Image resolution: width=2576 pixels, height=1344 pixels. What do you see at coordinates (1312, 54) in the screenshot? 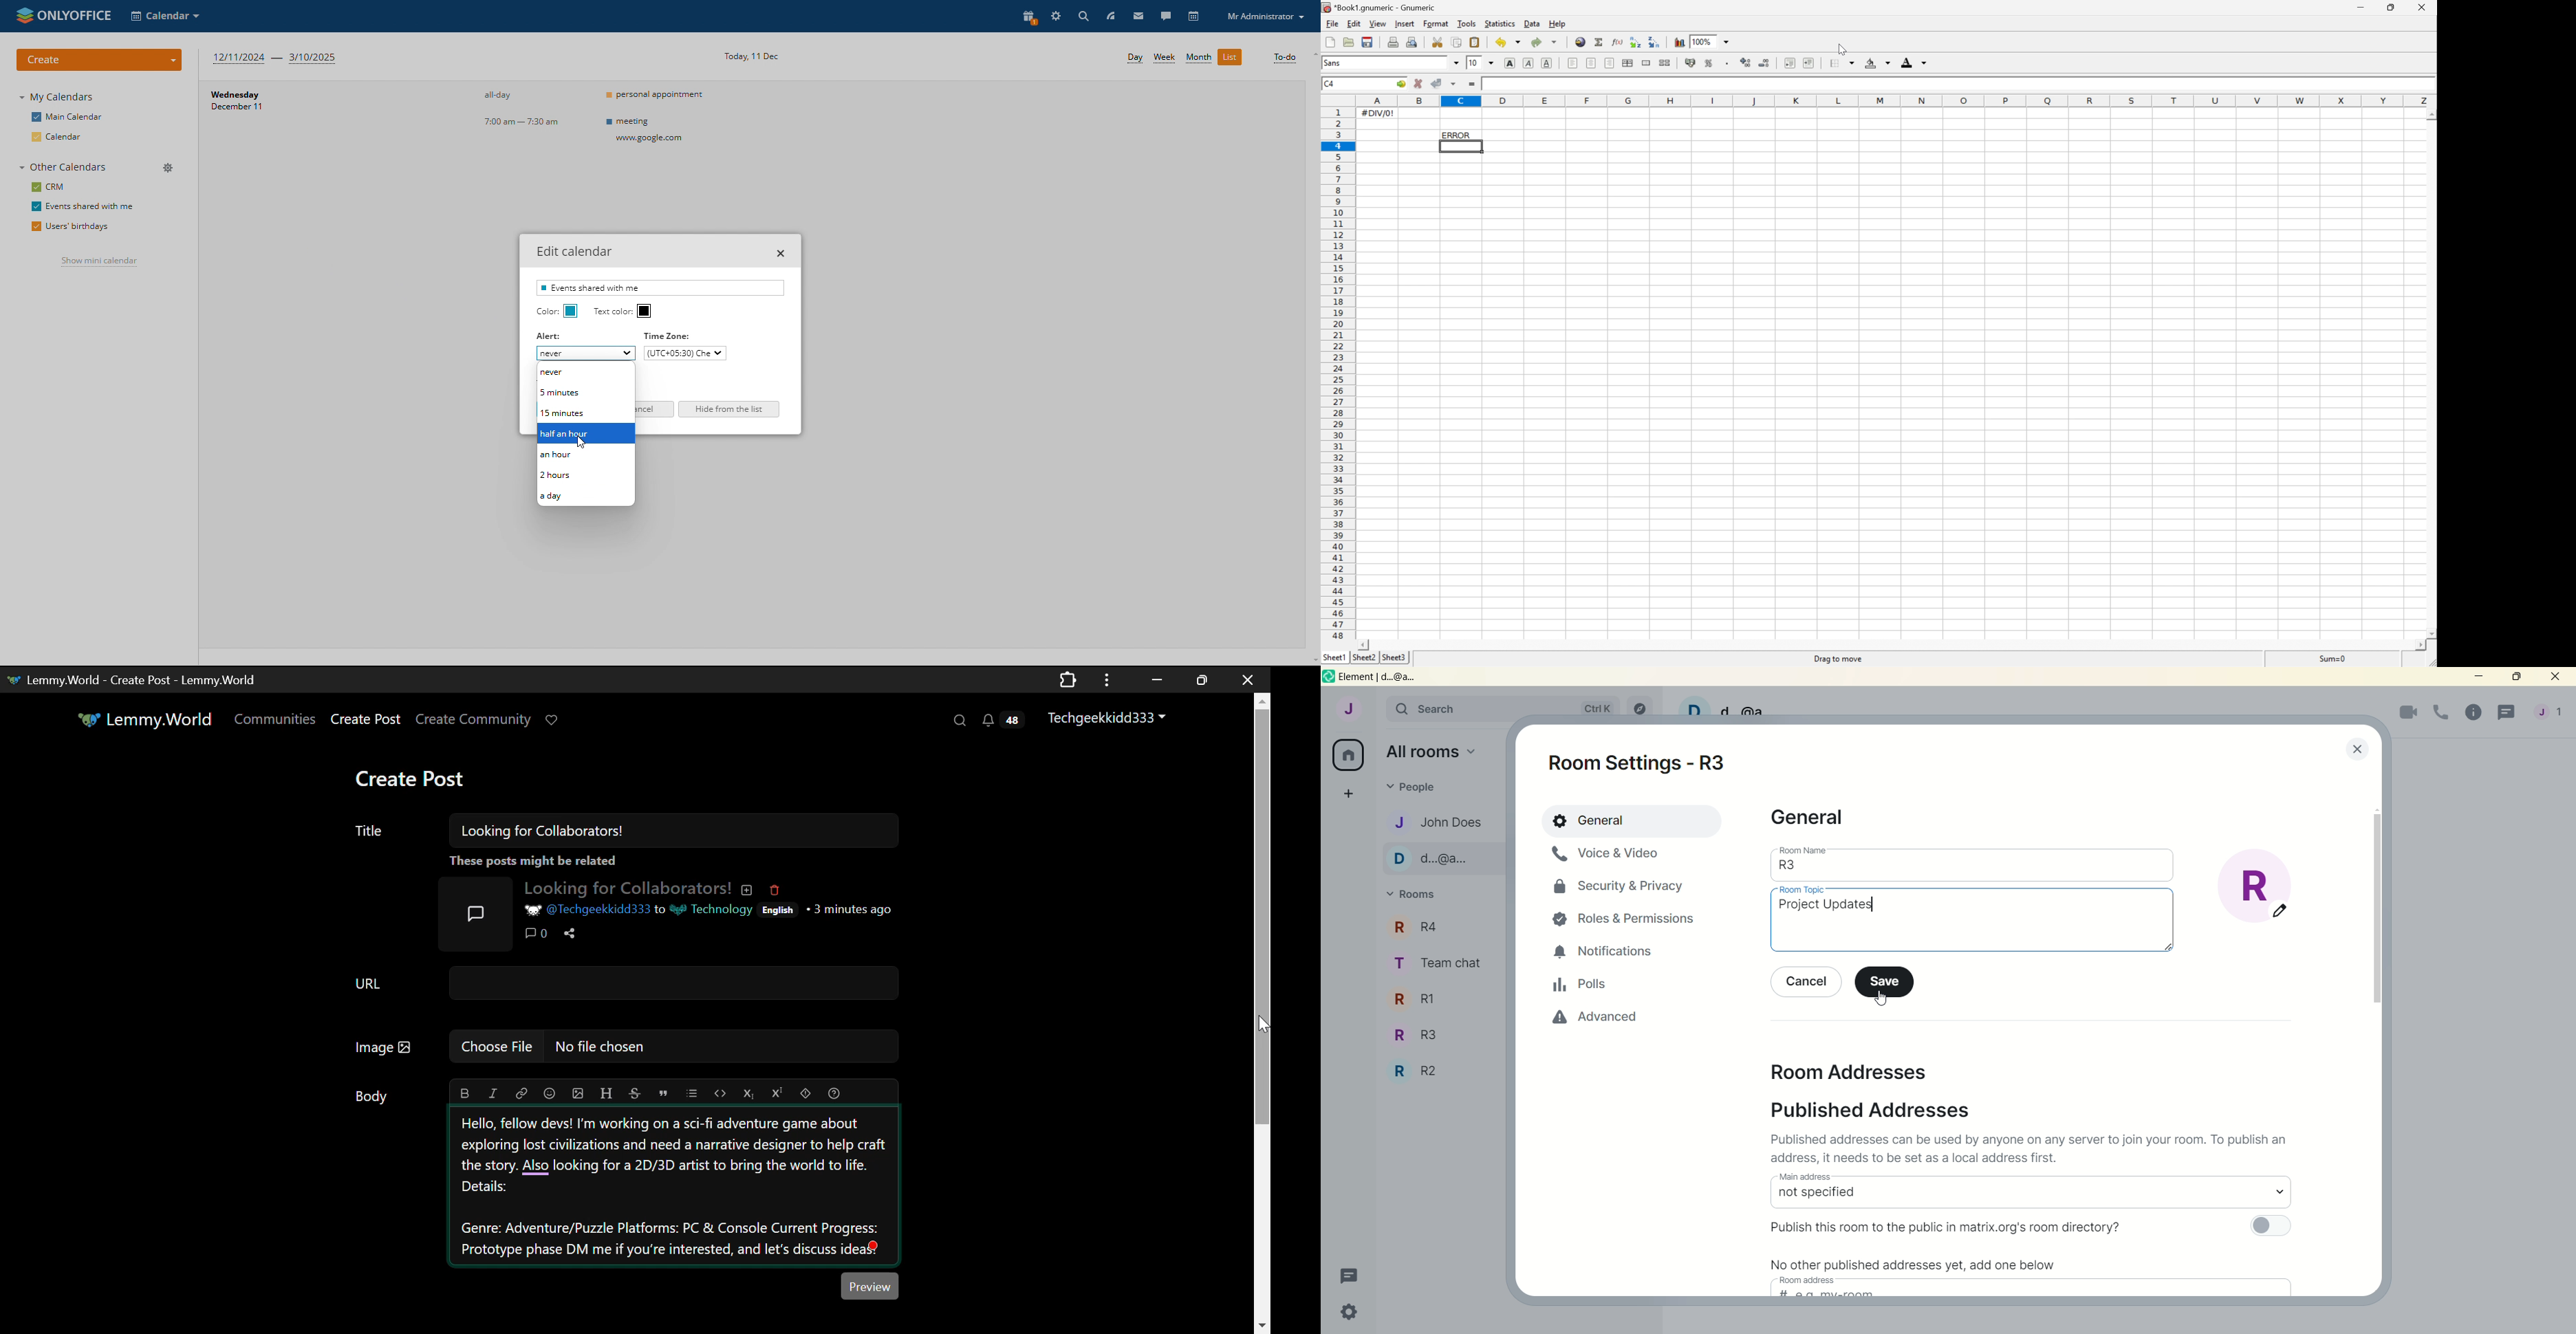
I see `scroll up` at bounding box center [1312, 54].